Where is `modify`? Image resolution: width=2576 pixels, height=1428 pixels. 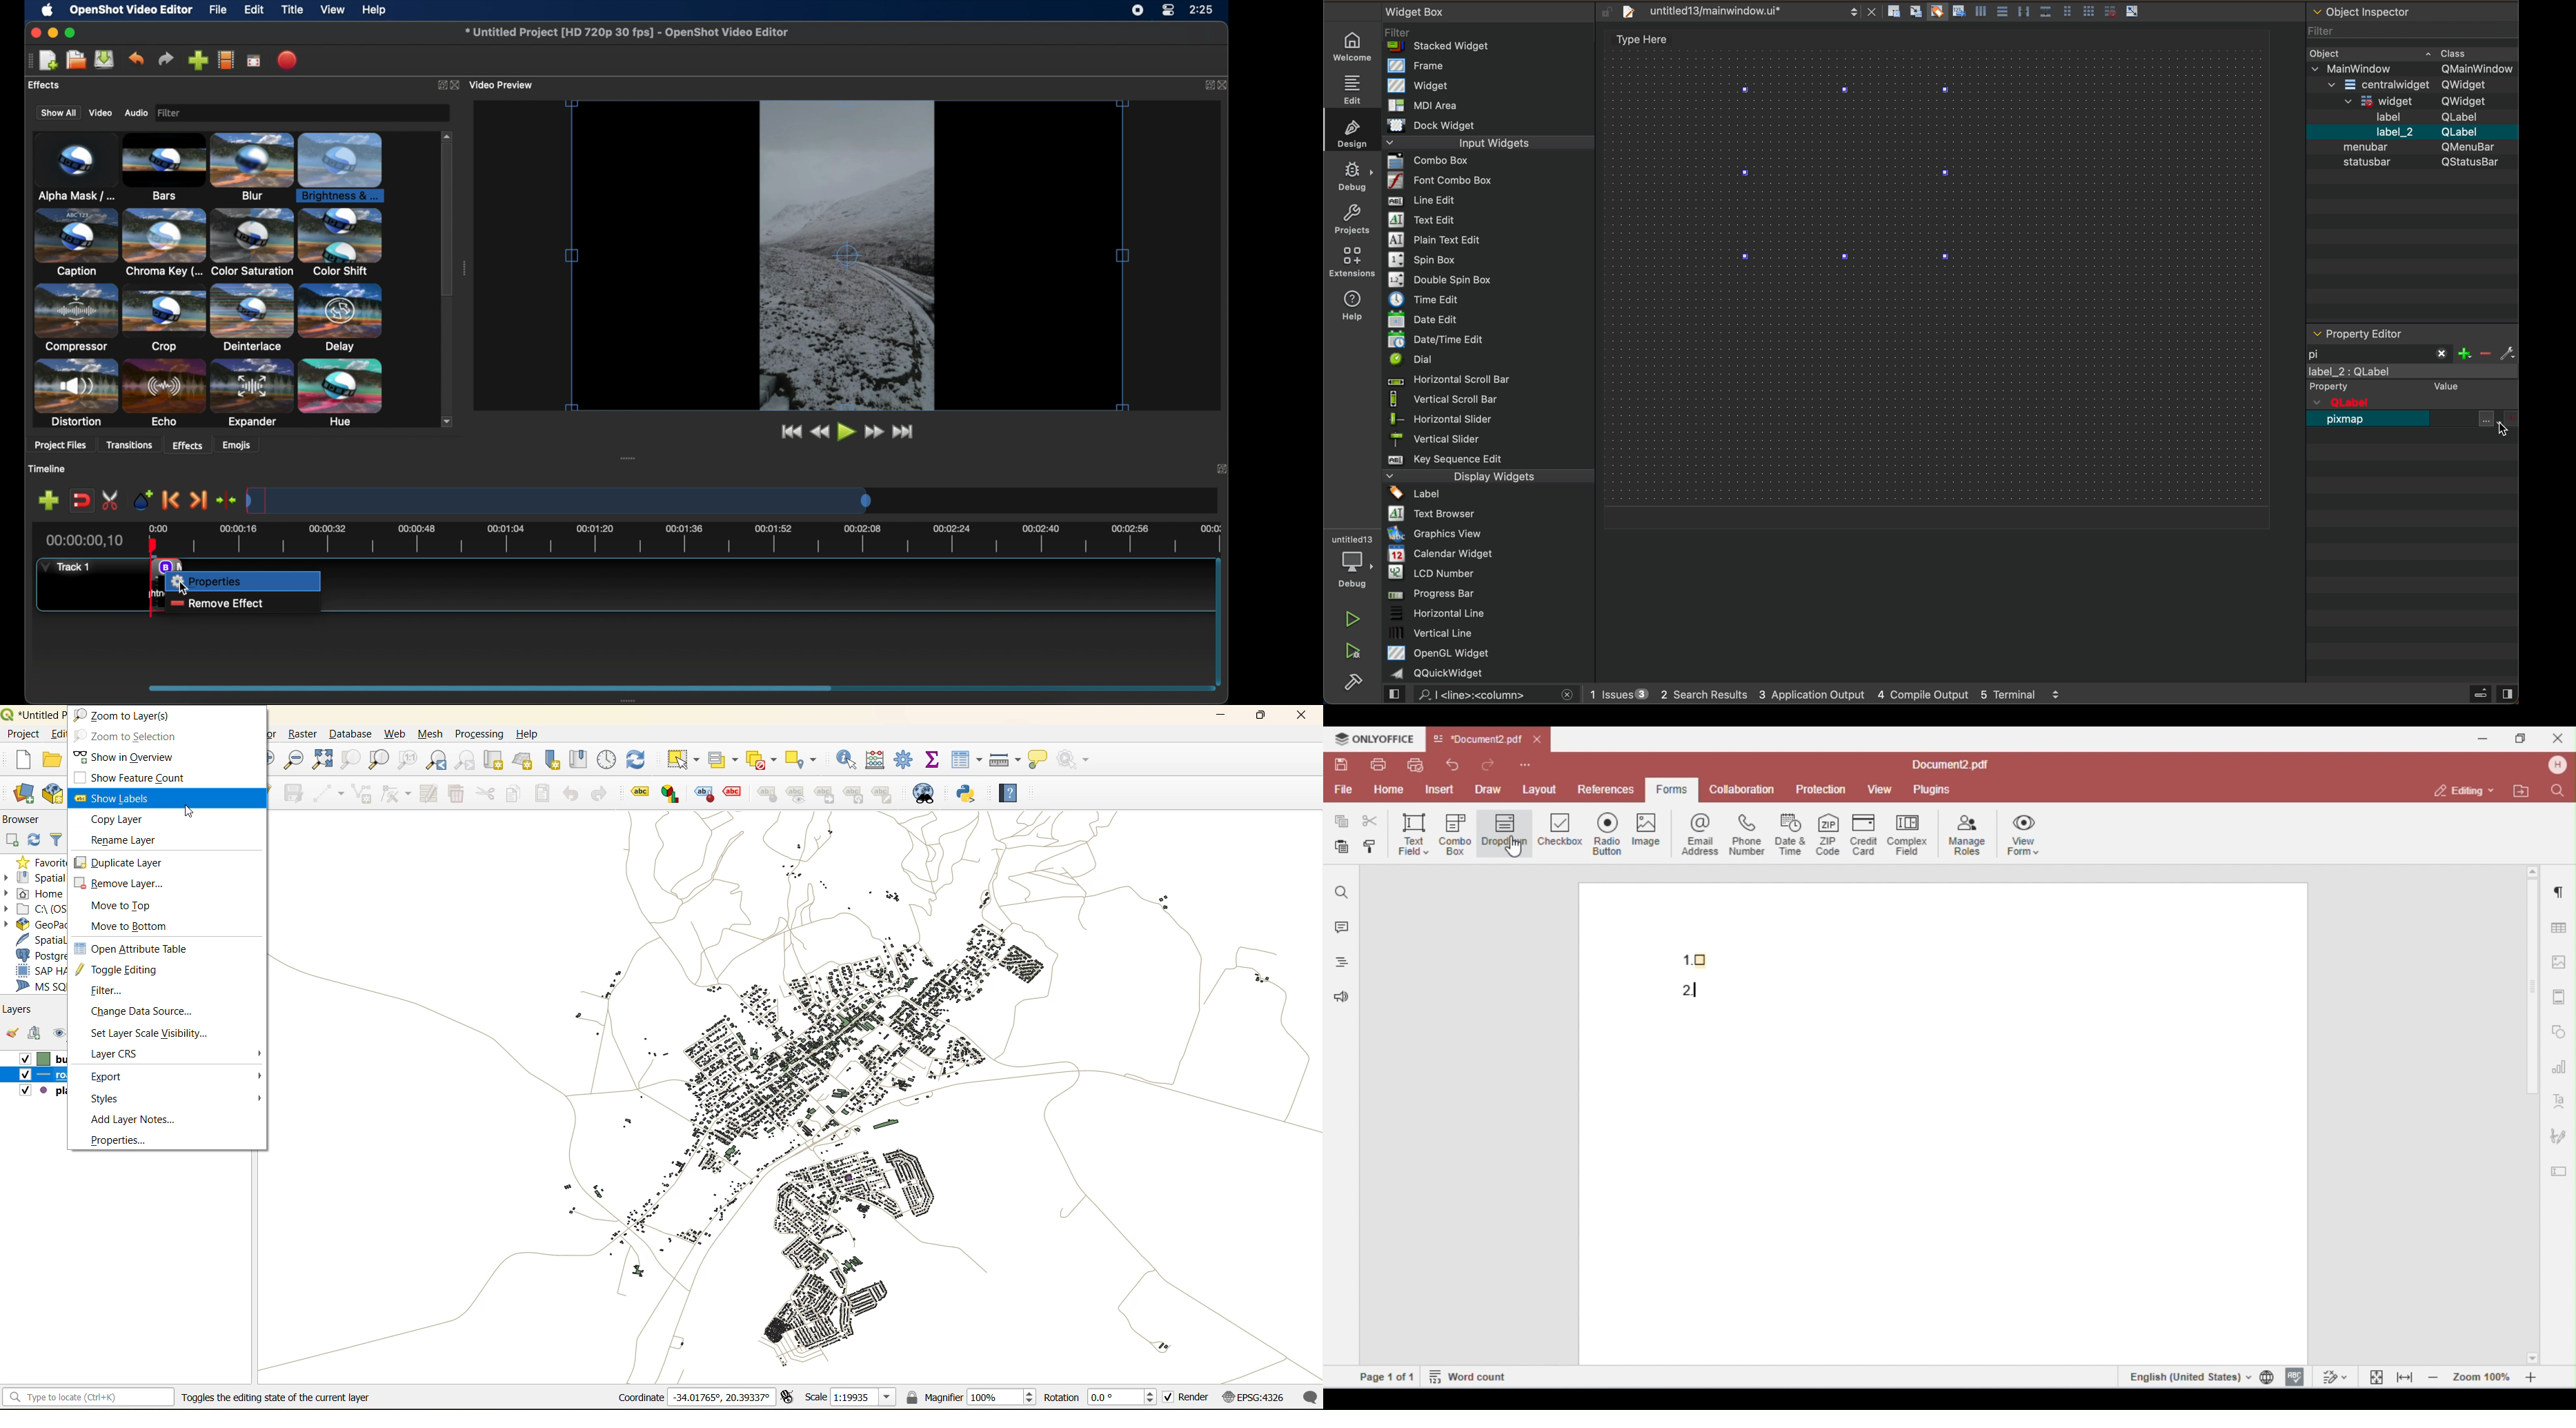
modify is located at coordinates (428, 795).